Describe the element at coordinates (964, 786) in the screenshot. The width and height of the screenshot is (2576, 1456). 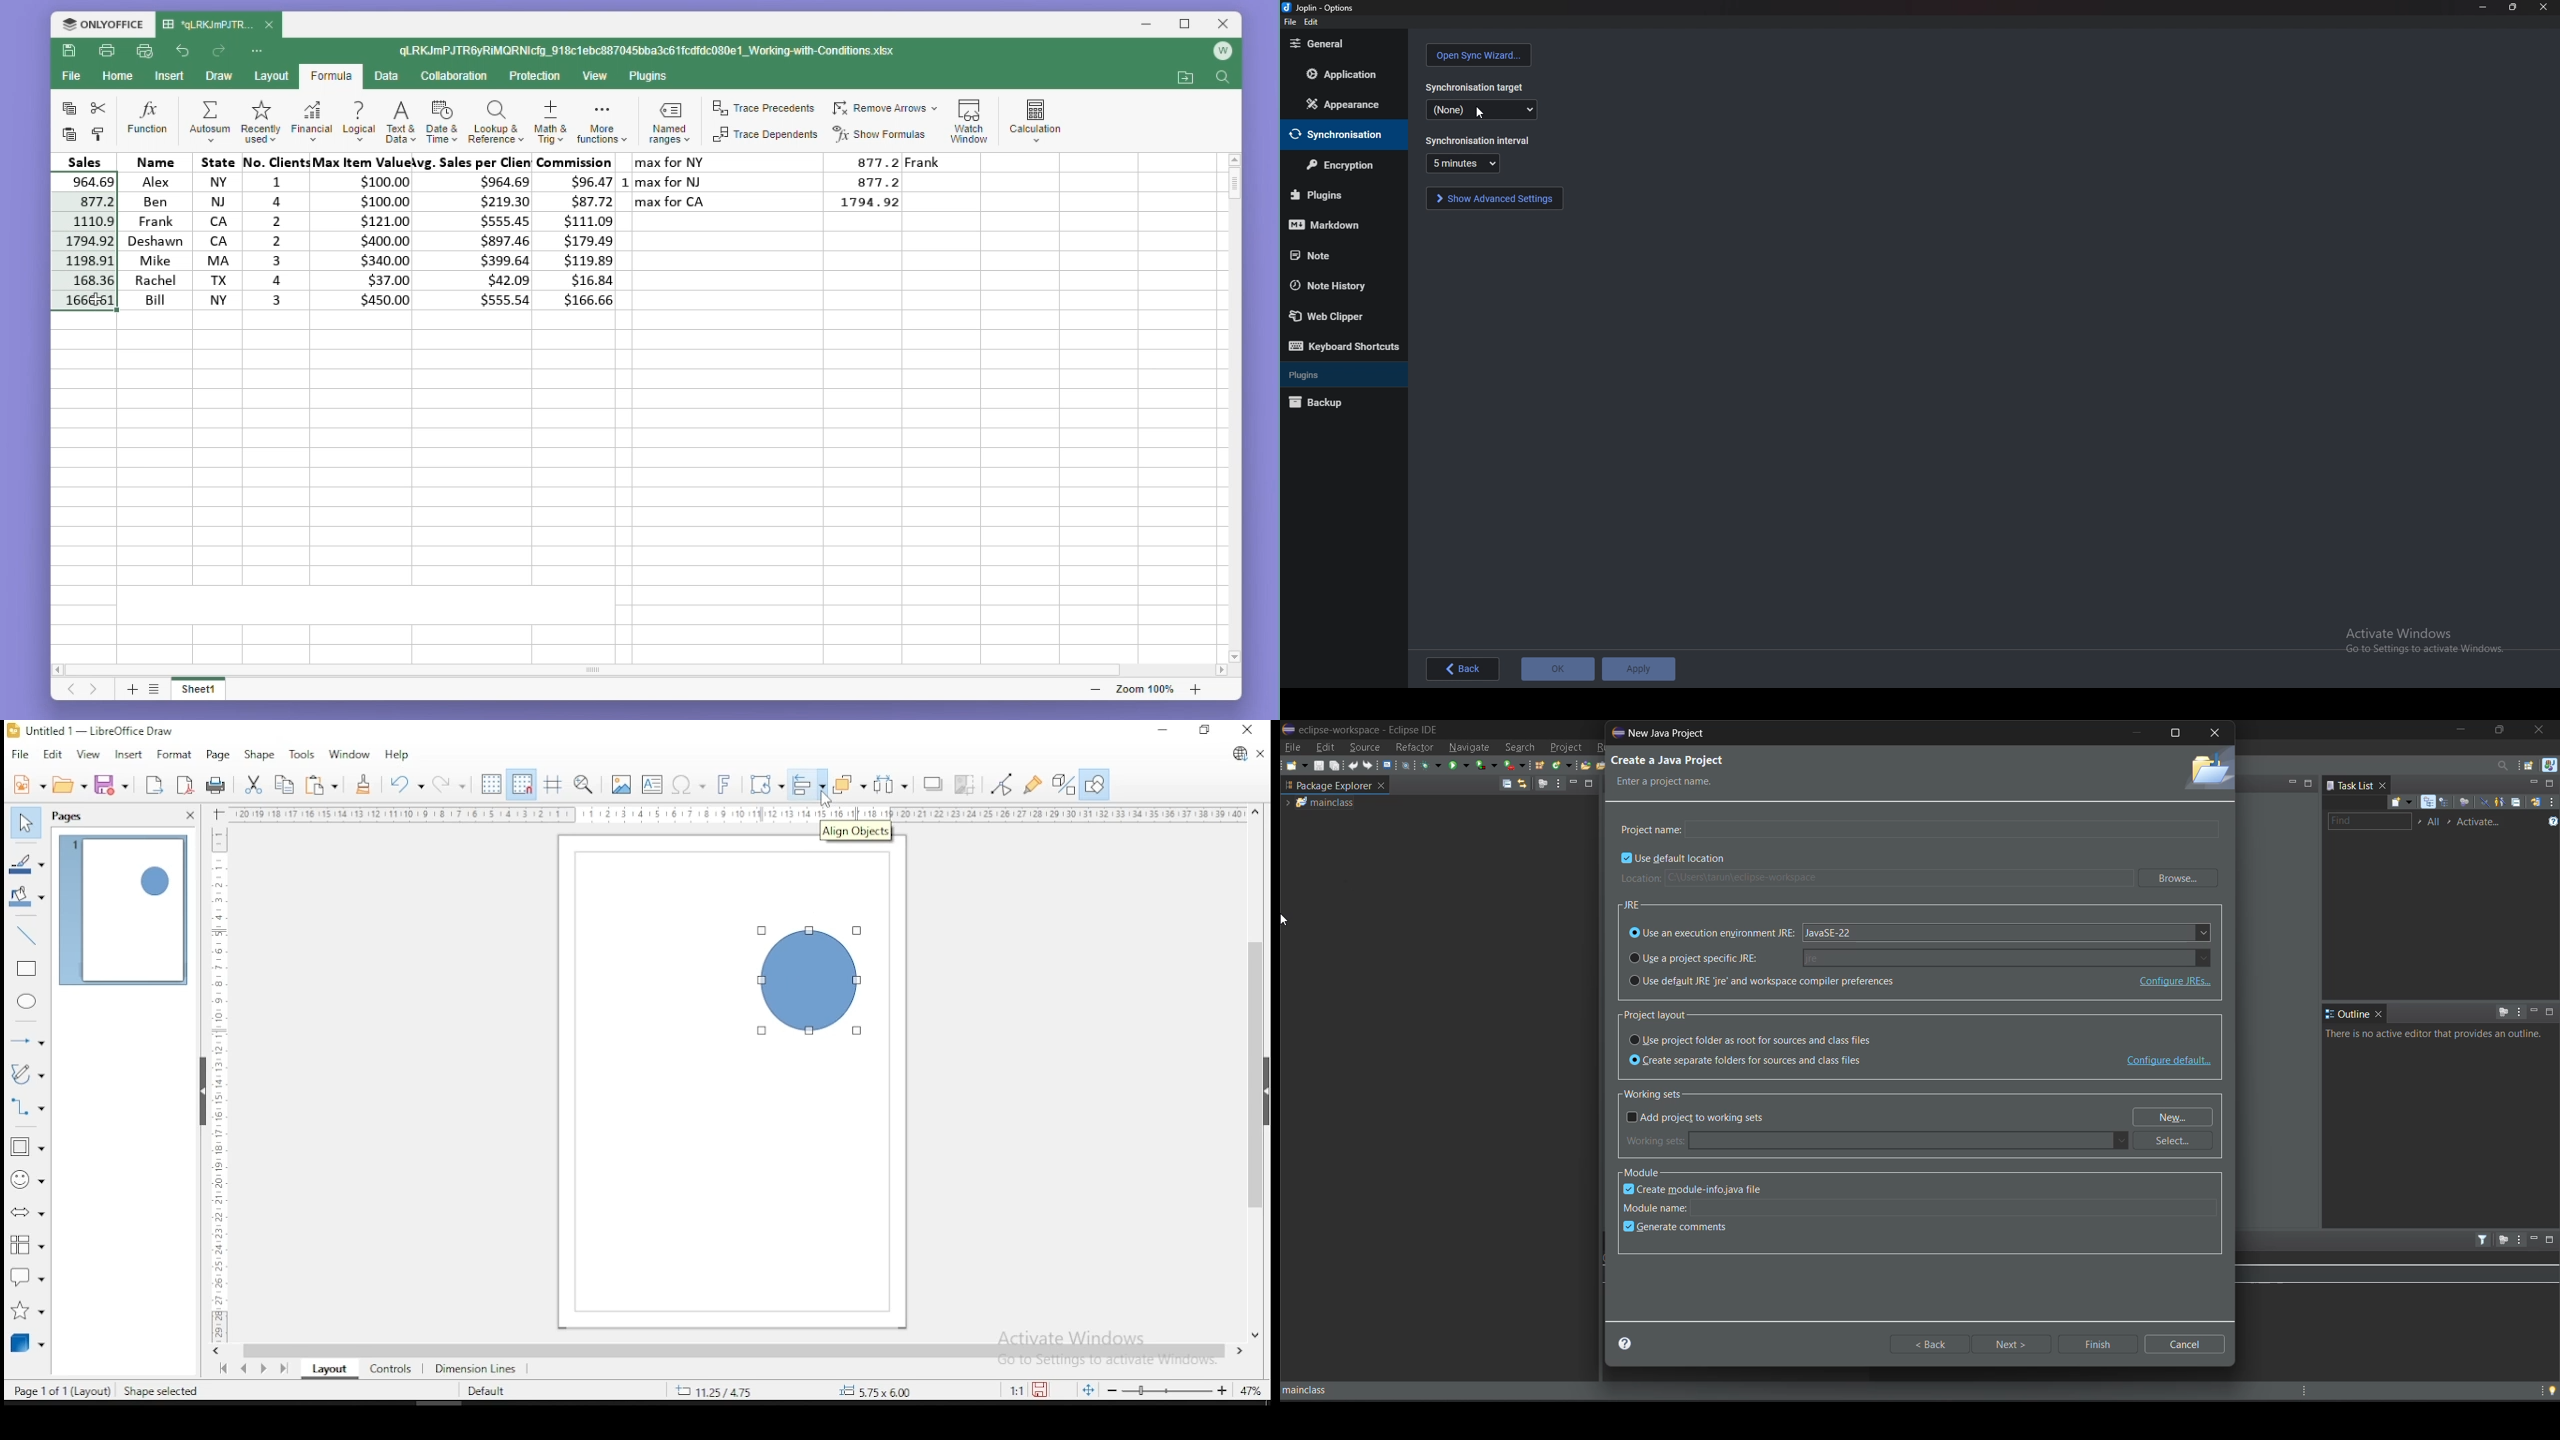
I see `crop` at that location.